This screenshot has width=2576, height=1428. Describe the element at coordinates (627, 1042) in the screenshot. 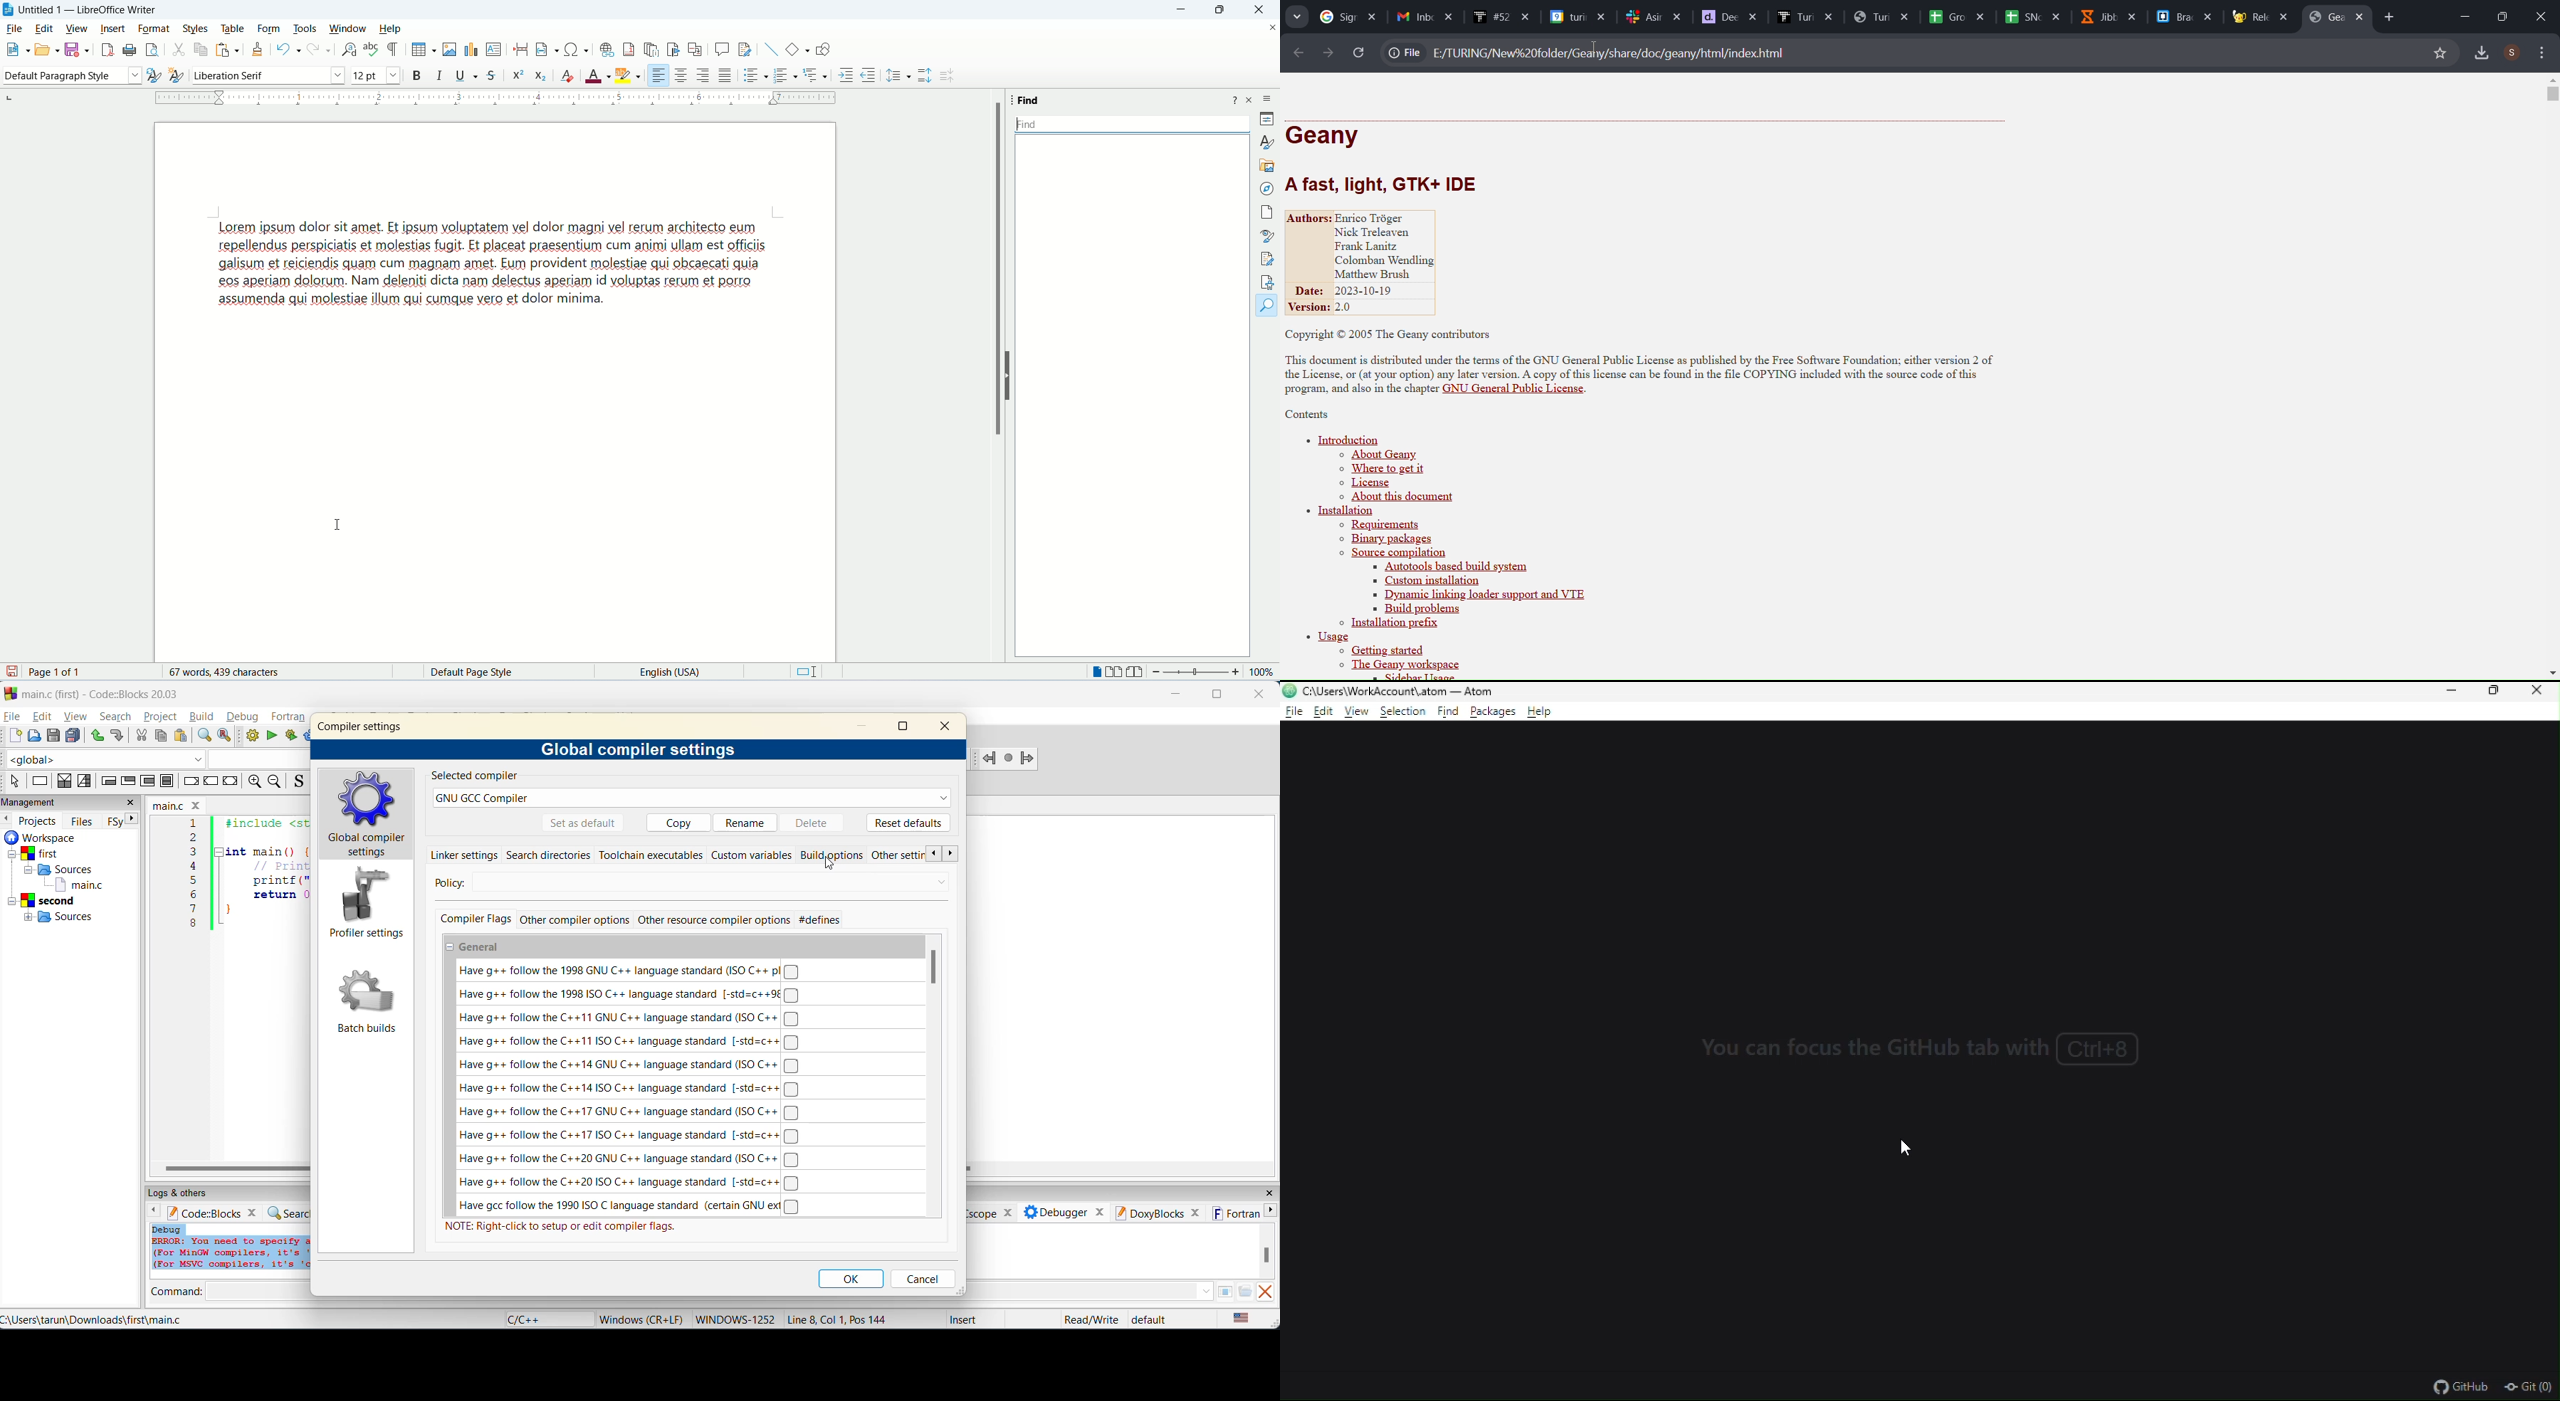

I see `Have g++ follow the C++111SO C++ language standard [-std=c++` at that location.